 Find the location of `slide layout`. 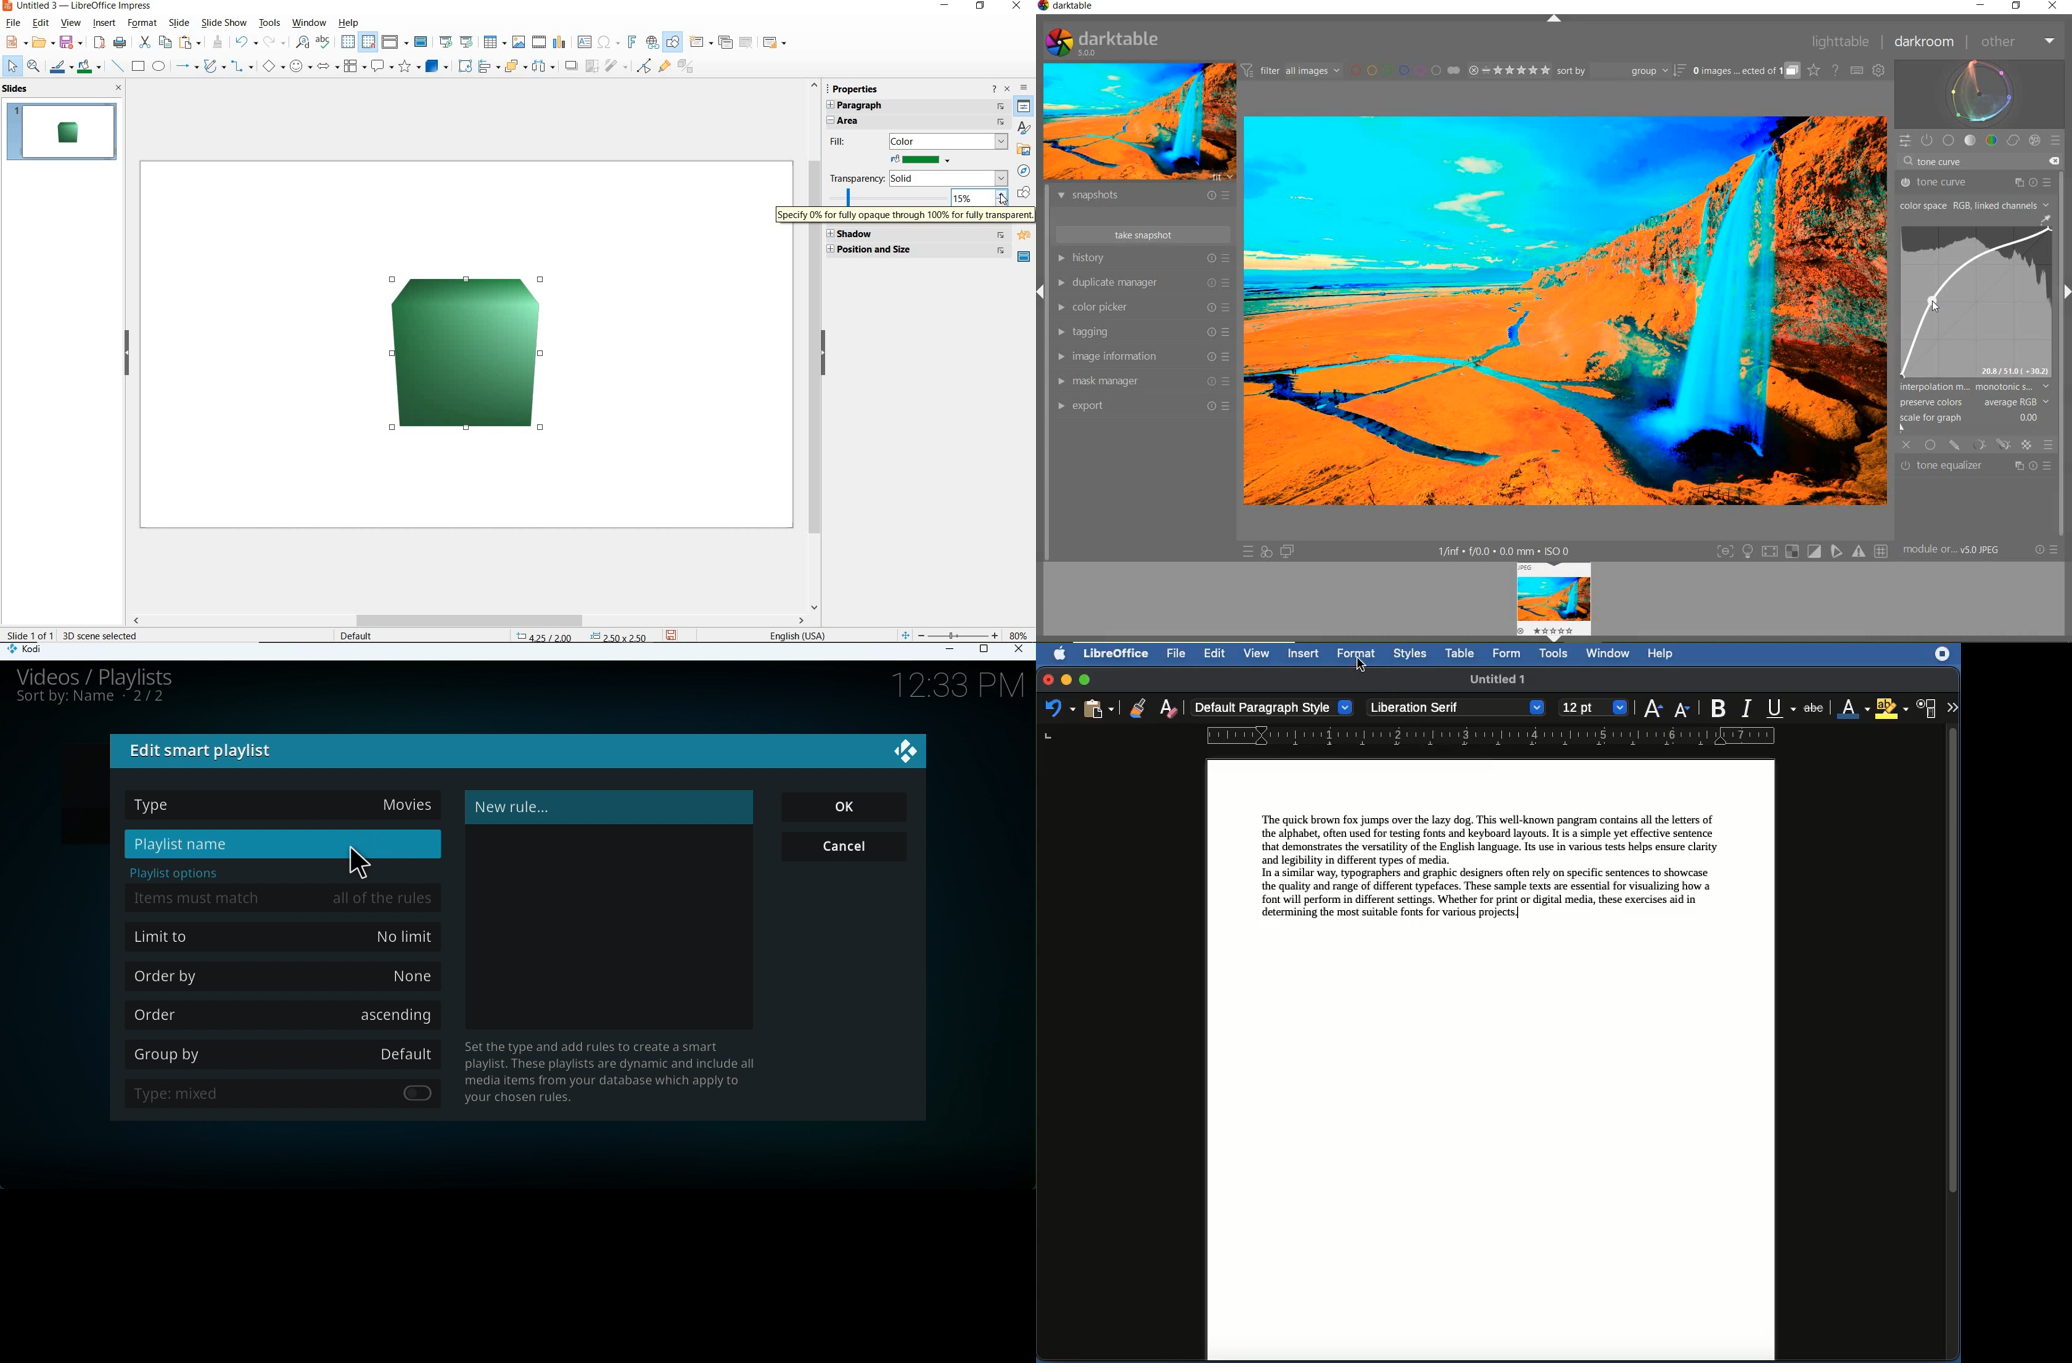

slide layout is located at coordinates (775, 42).